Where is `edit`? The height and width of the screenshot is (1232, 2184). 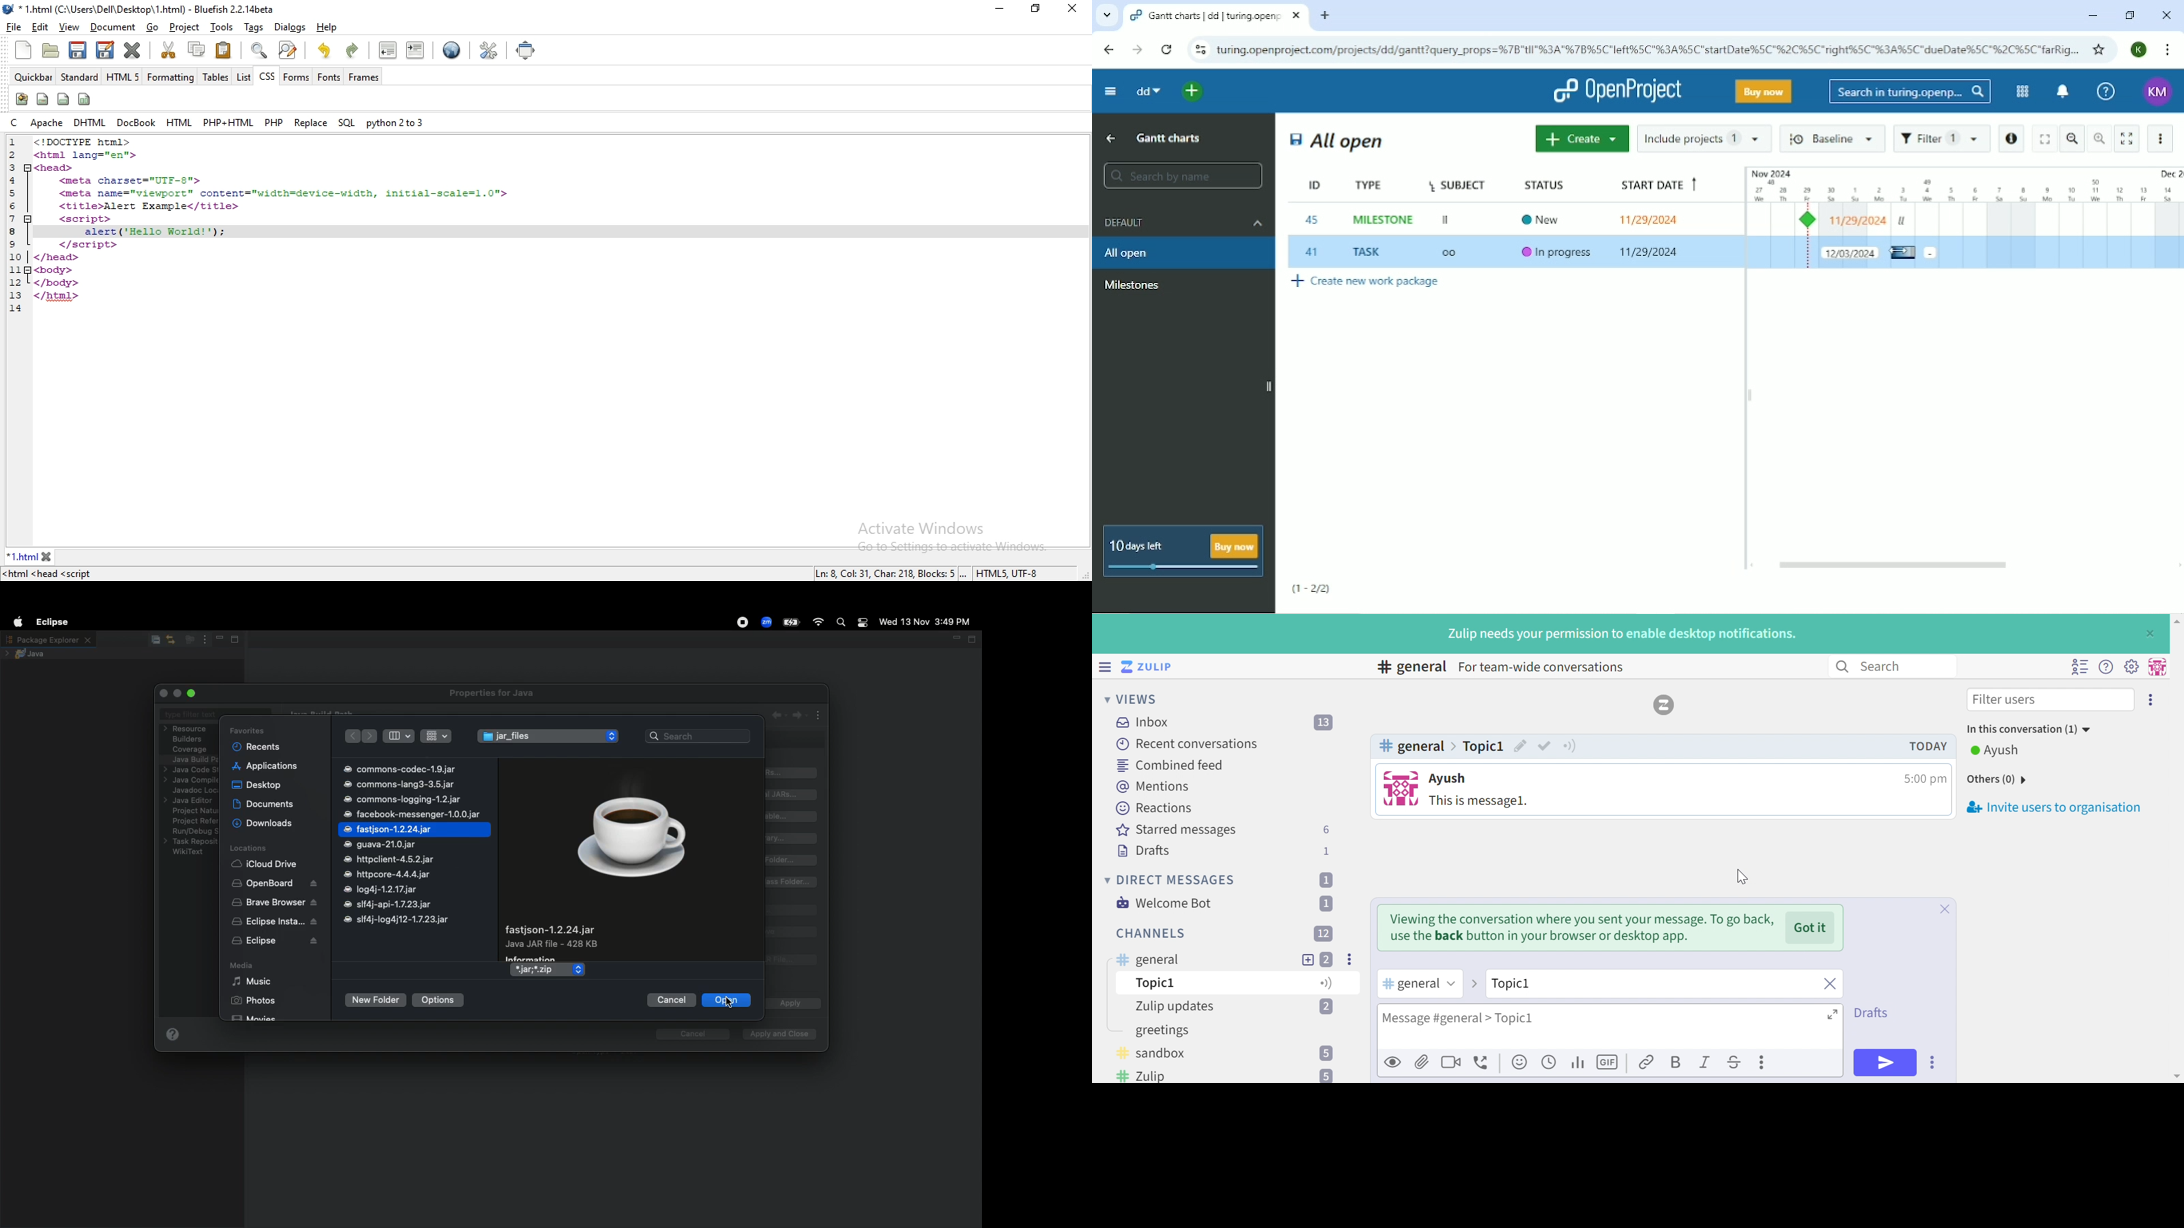
edit is located at coordinates (106, 50).